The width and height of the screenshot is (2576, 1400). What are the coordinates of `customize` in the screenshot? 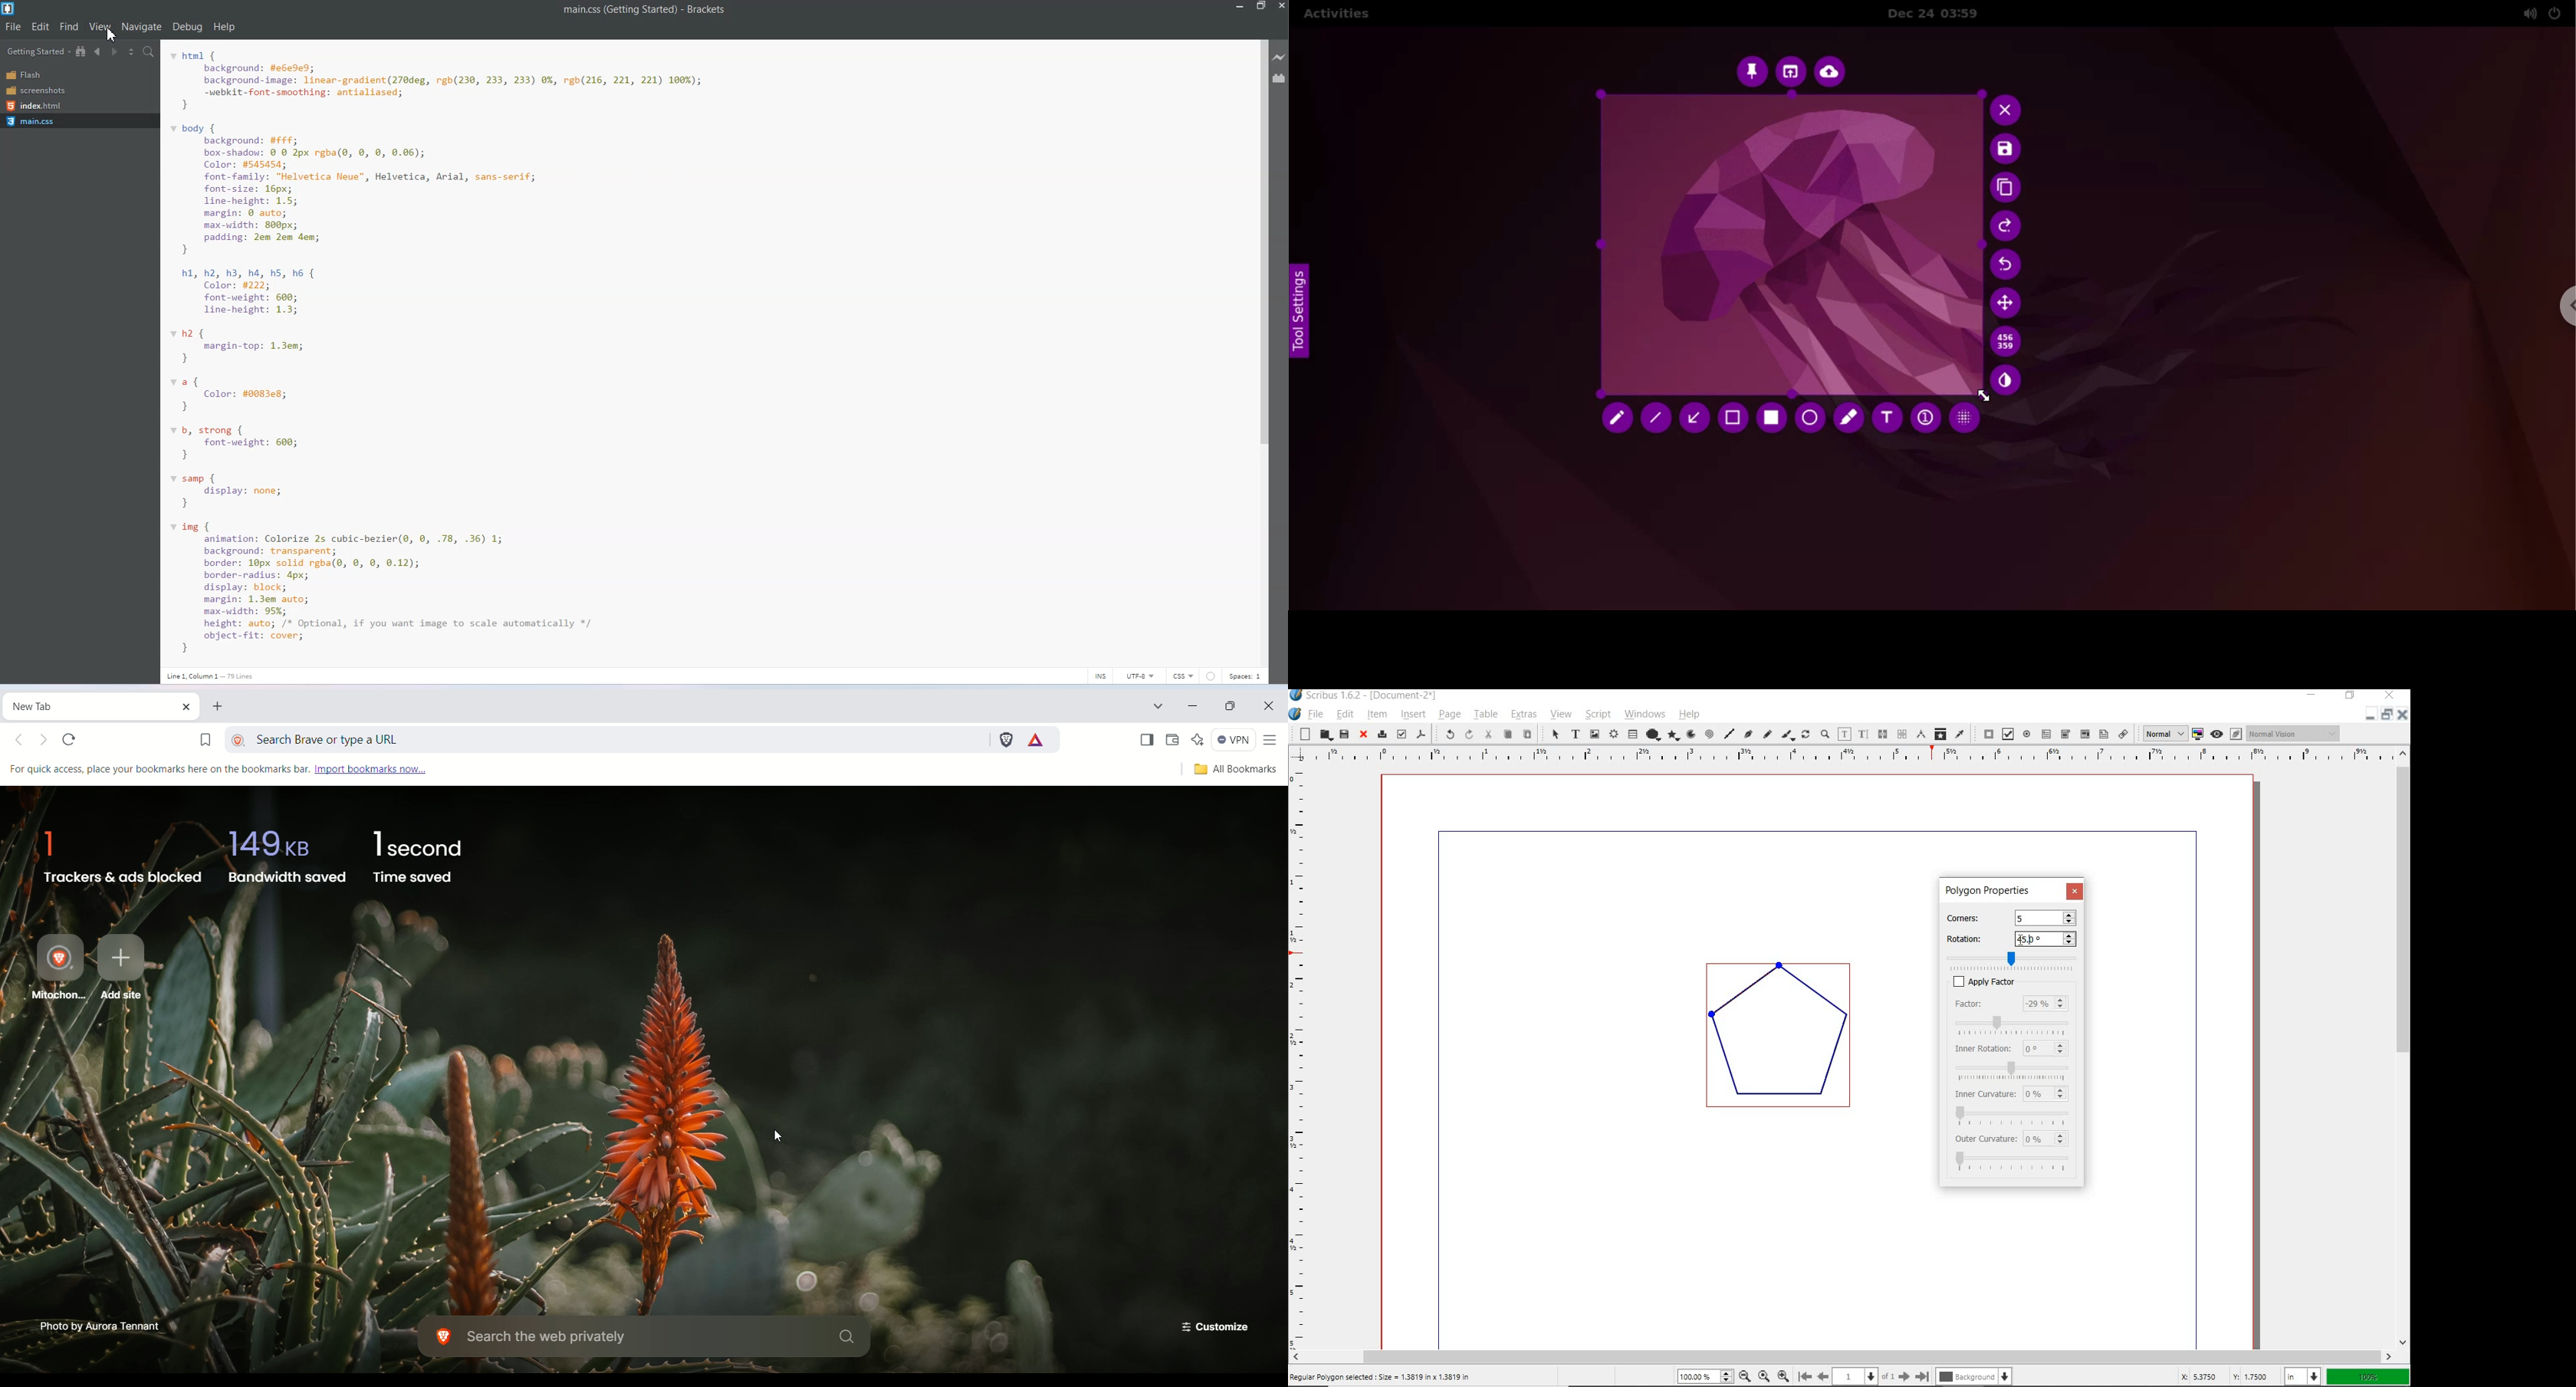 It's located at (1211, 1325).